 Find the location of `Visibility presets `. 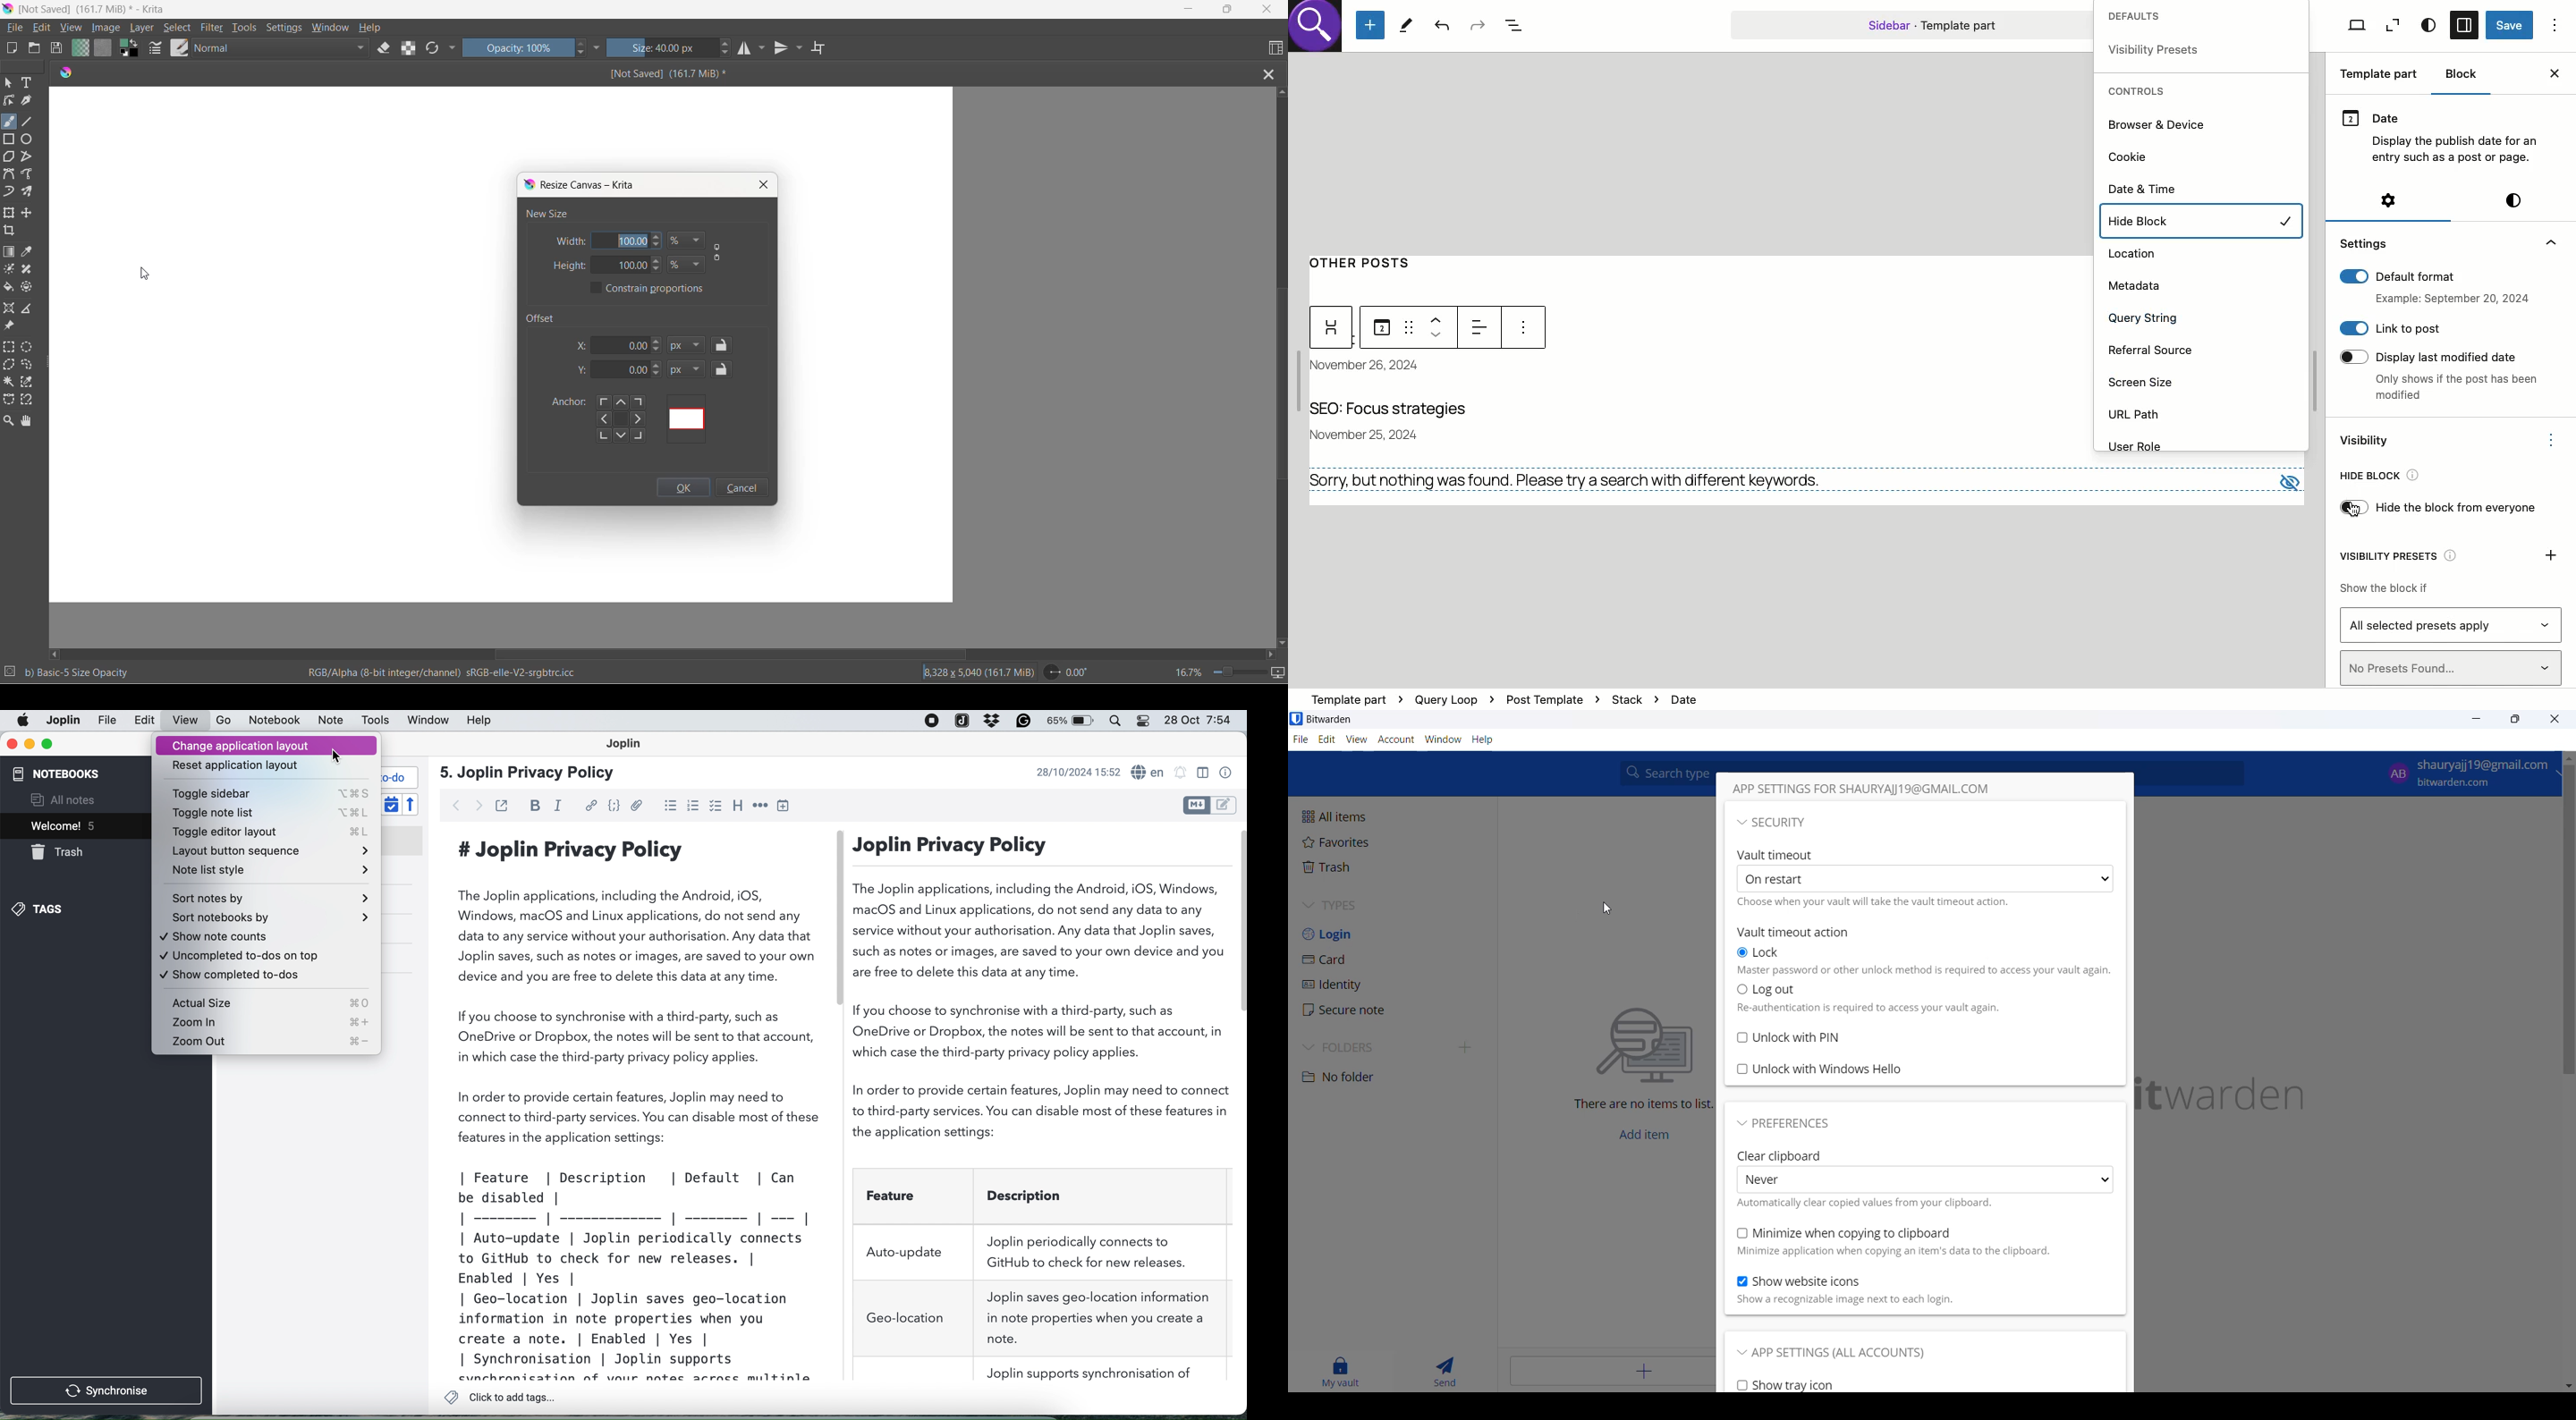

Visibility presets  is located at coordinates (2404, 554).